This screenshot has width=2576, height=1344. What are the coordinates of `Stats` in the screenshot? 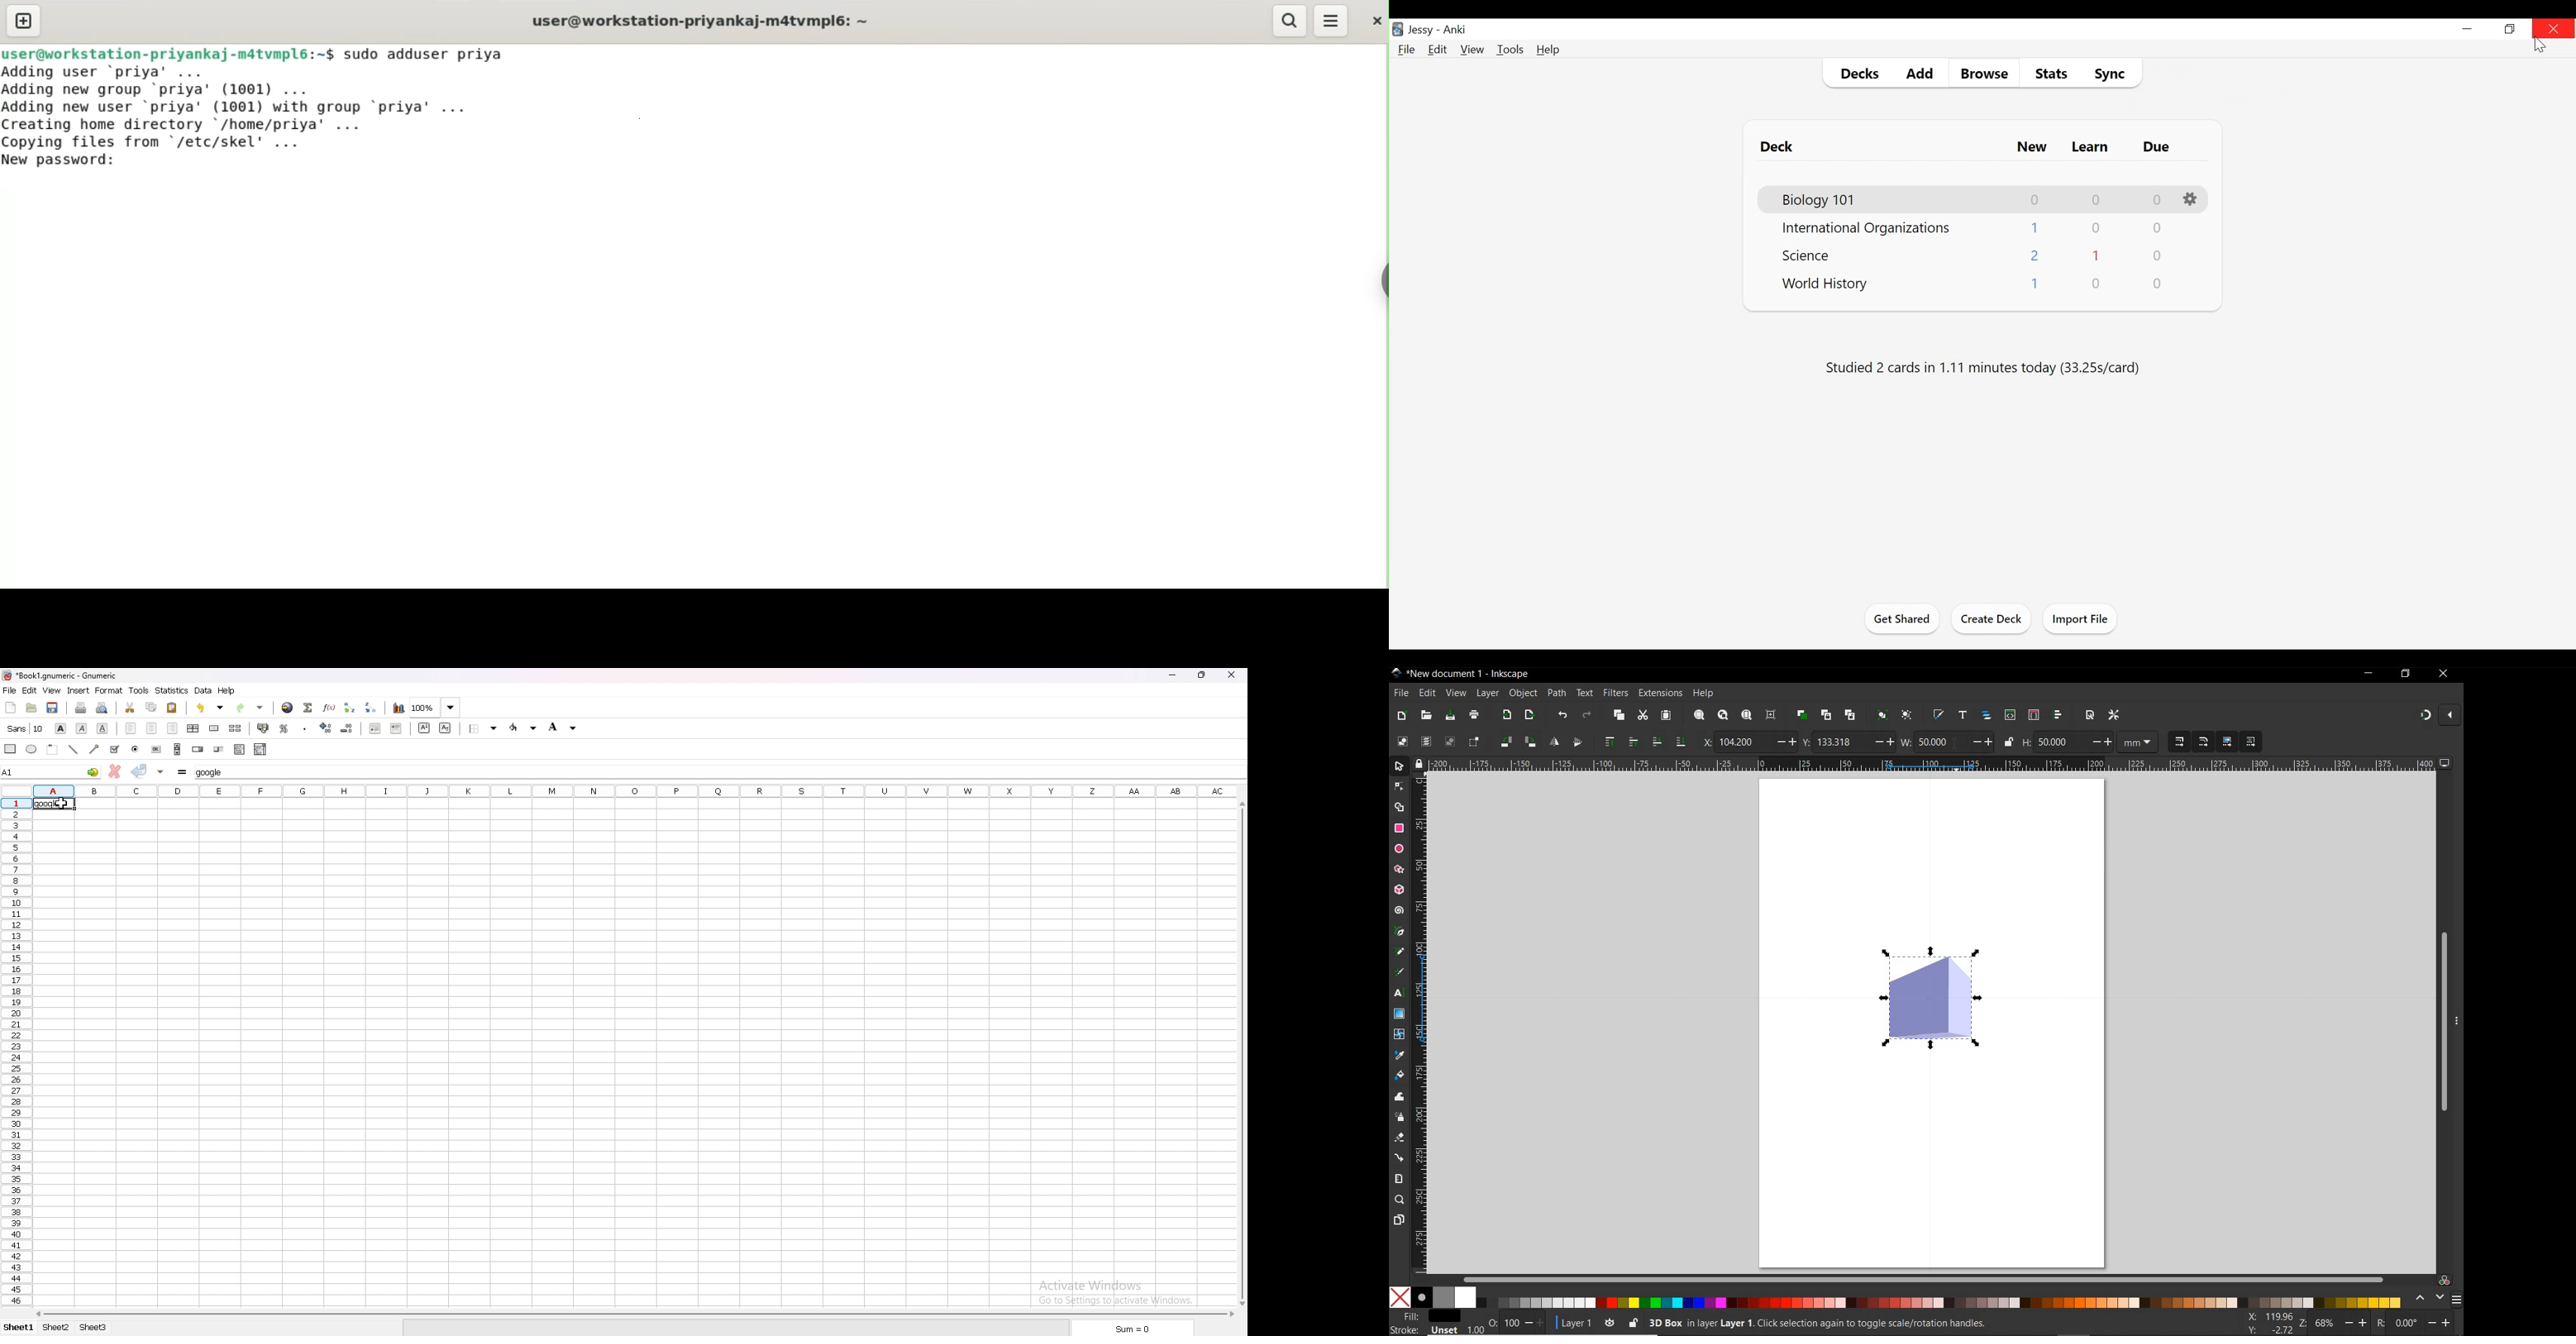 It's located at (2053, 74).